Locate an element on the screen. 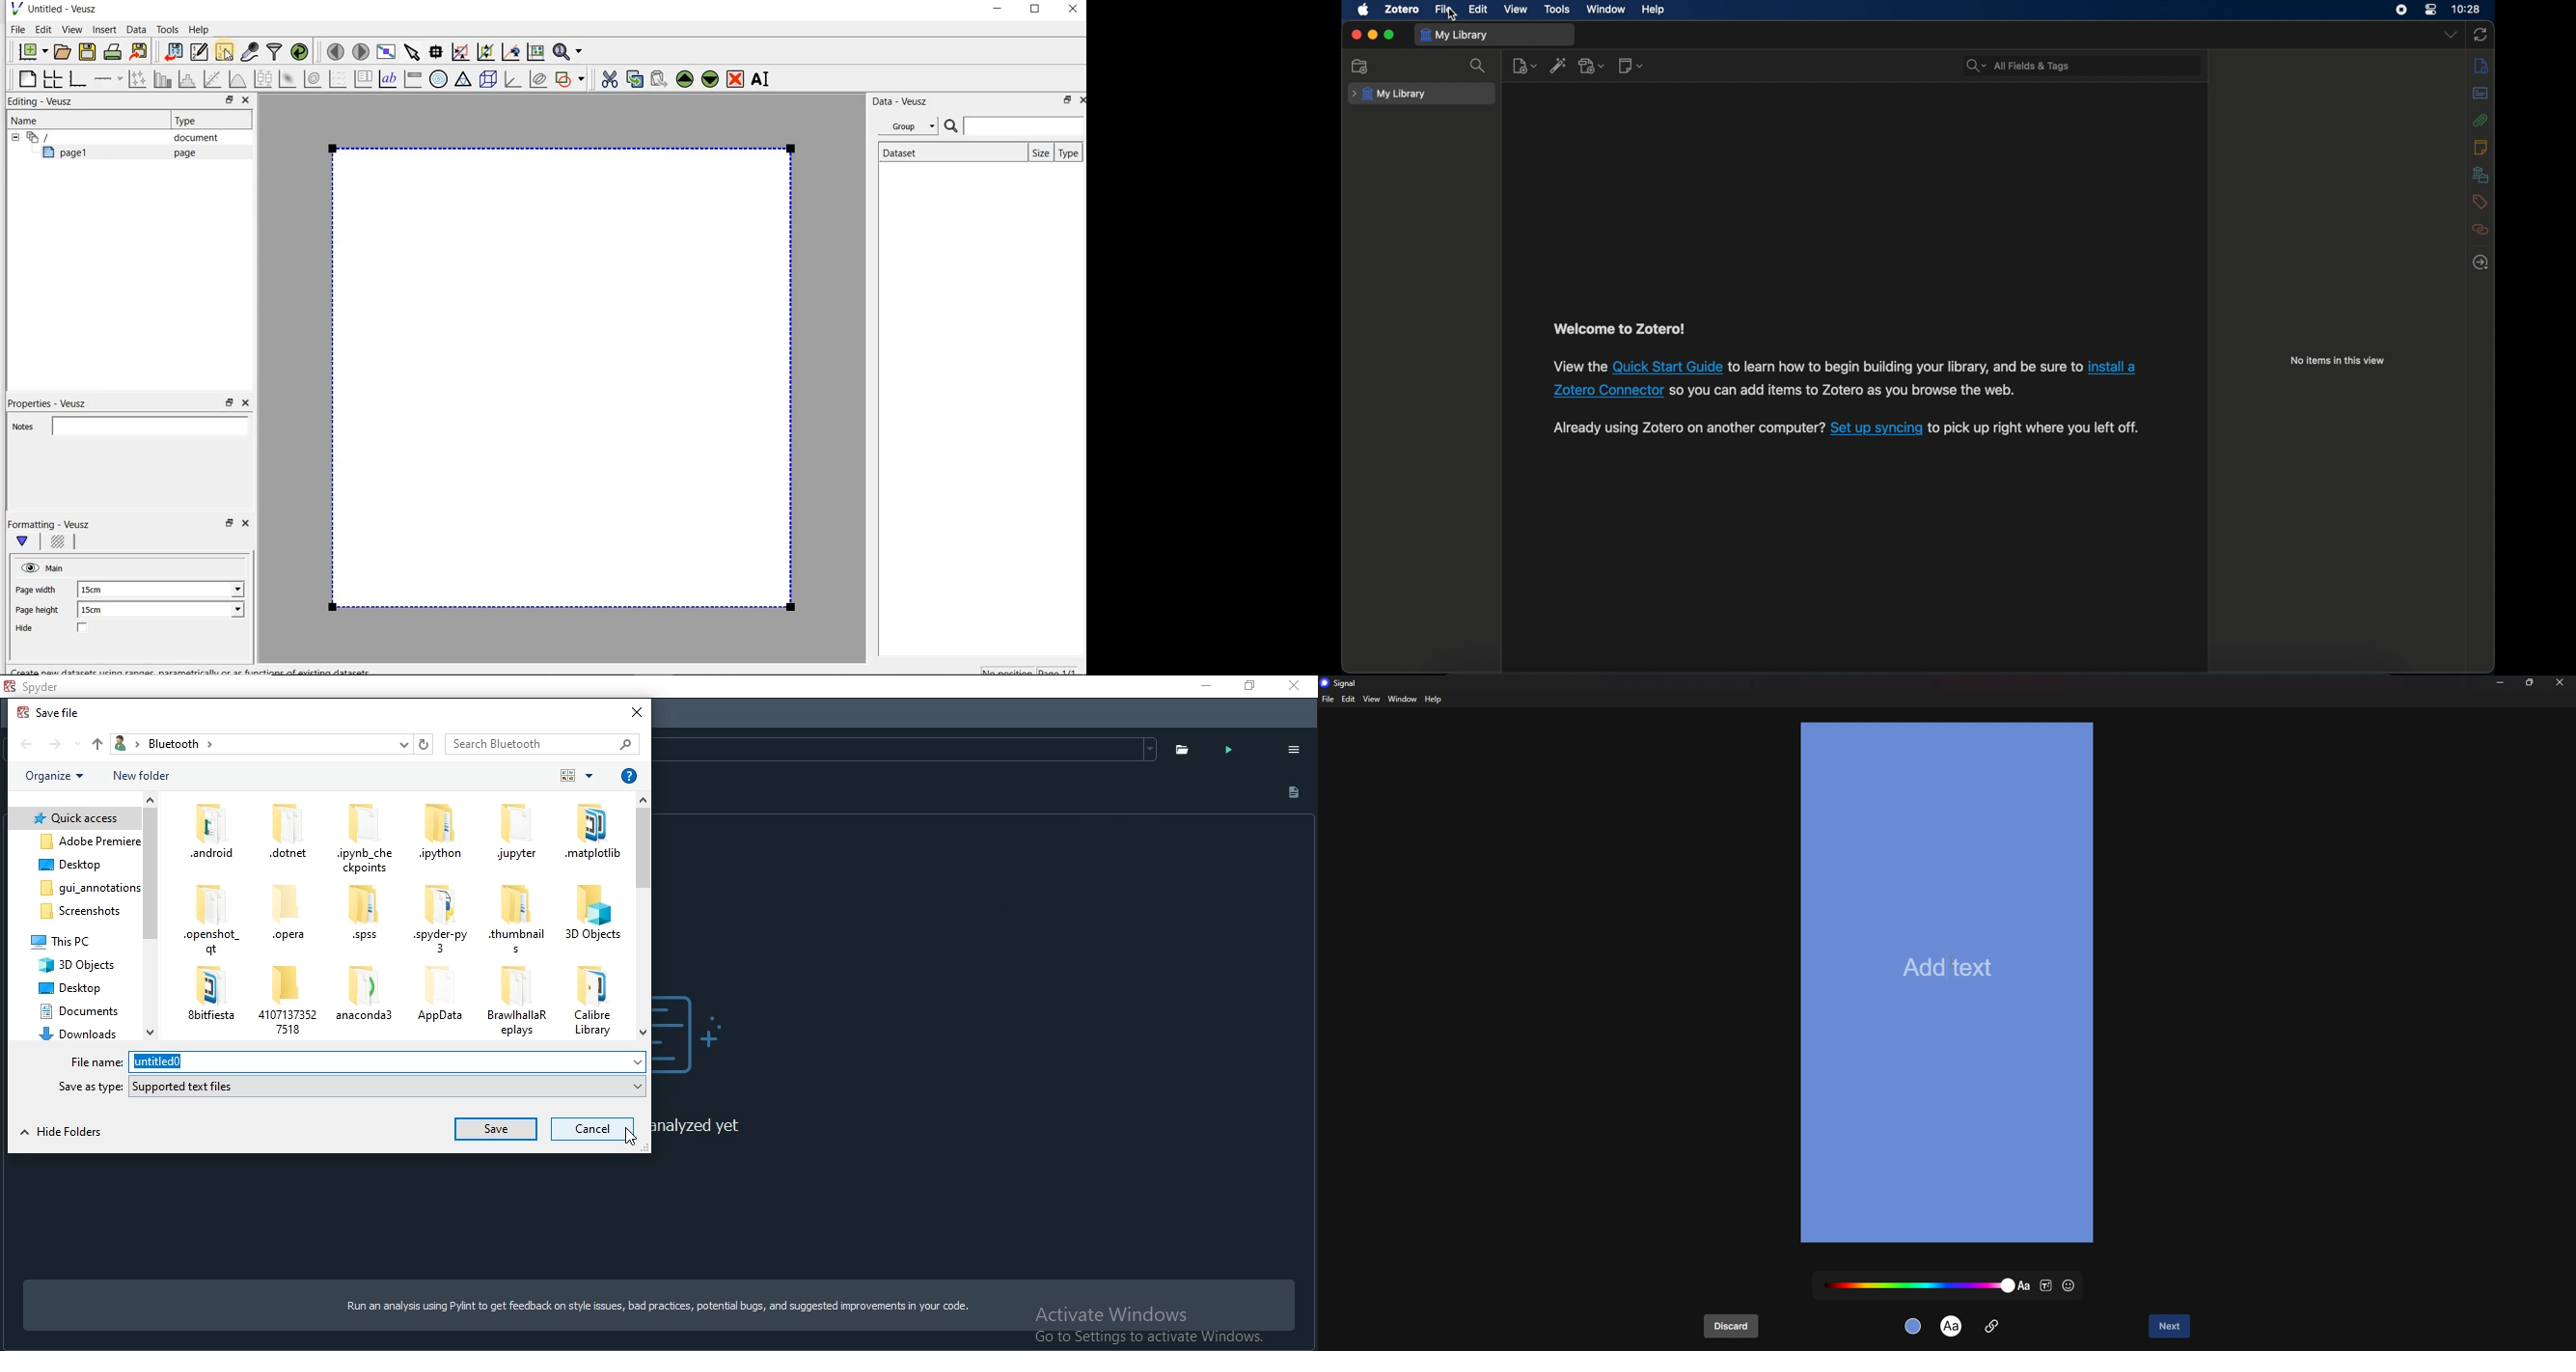 Image resolution: width=2576 pixels, height=1372 pixels. new notes is located at coordinates (1632, 65).